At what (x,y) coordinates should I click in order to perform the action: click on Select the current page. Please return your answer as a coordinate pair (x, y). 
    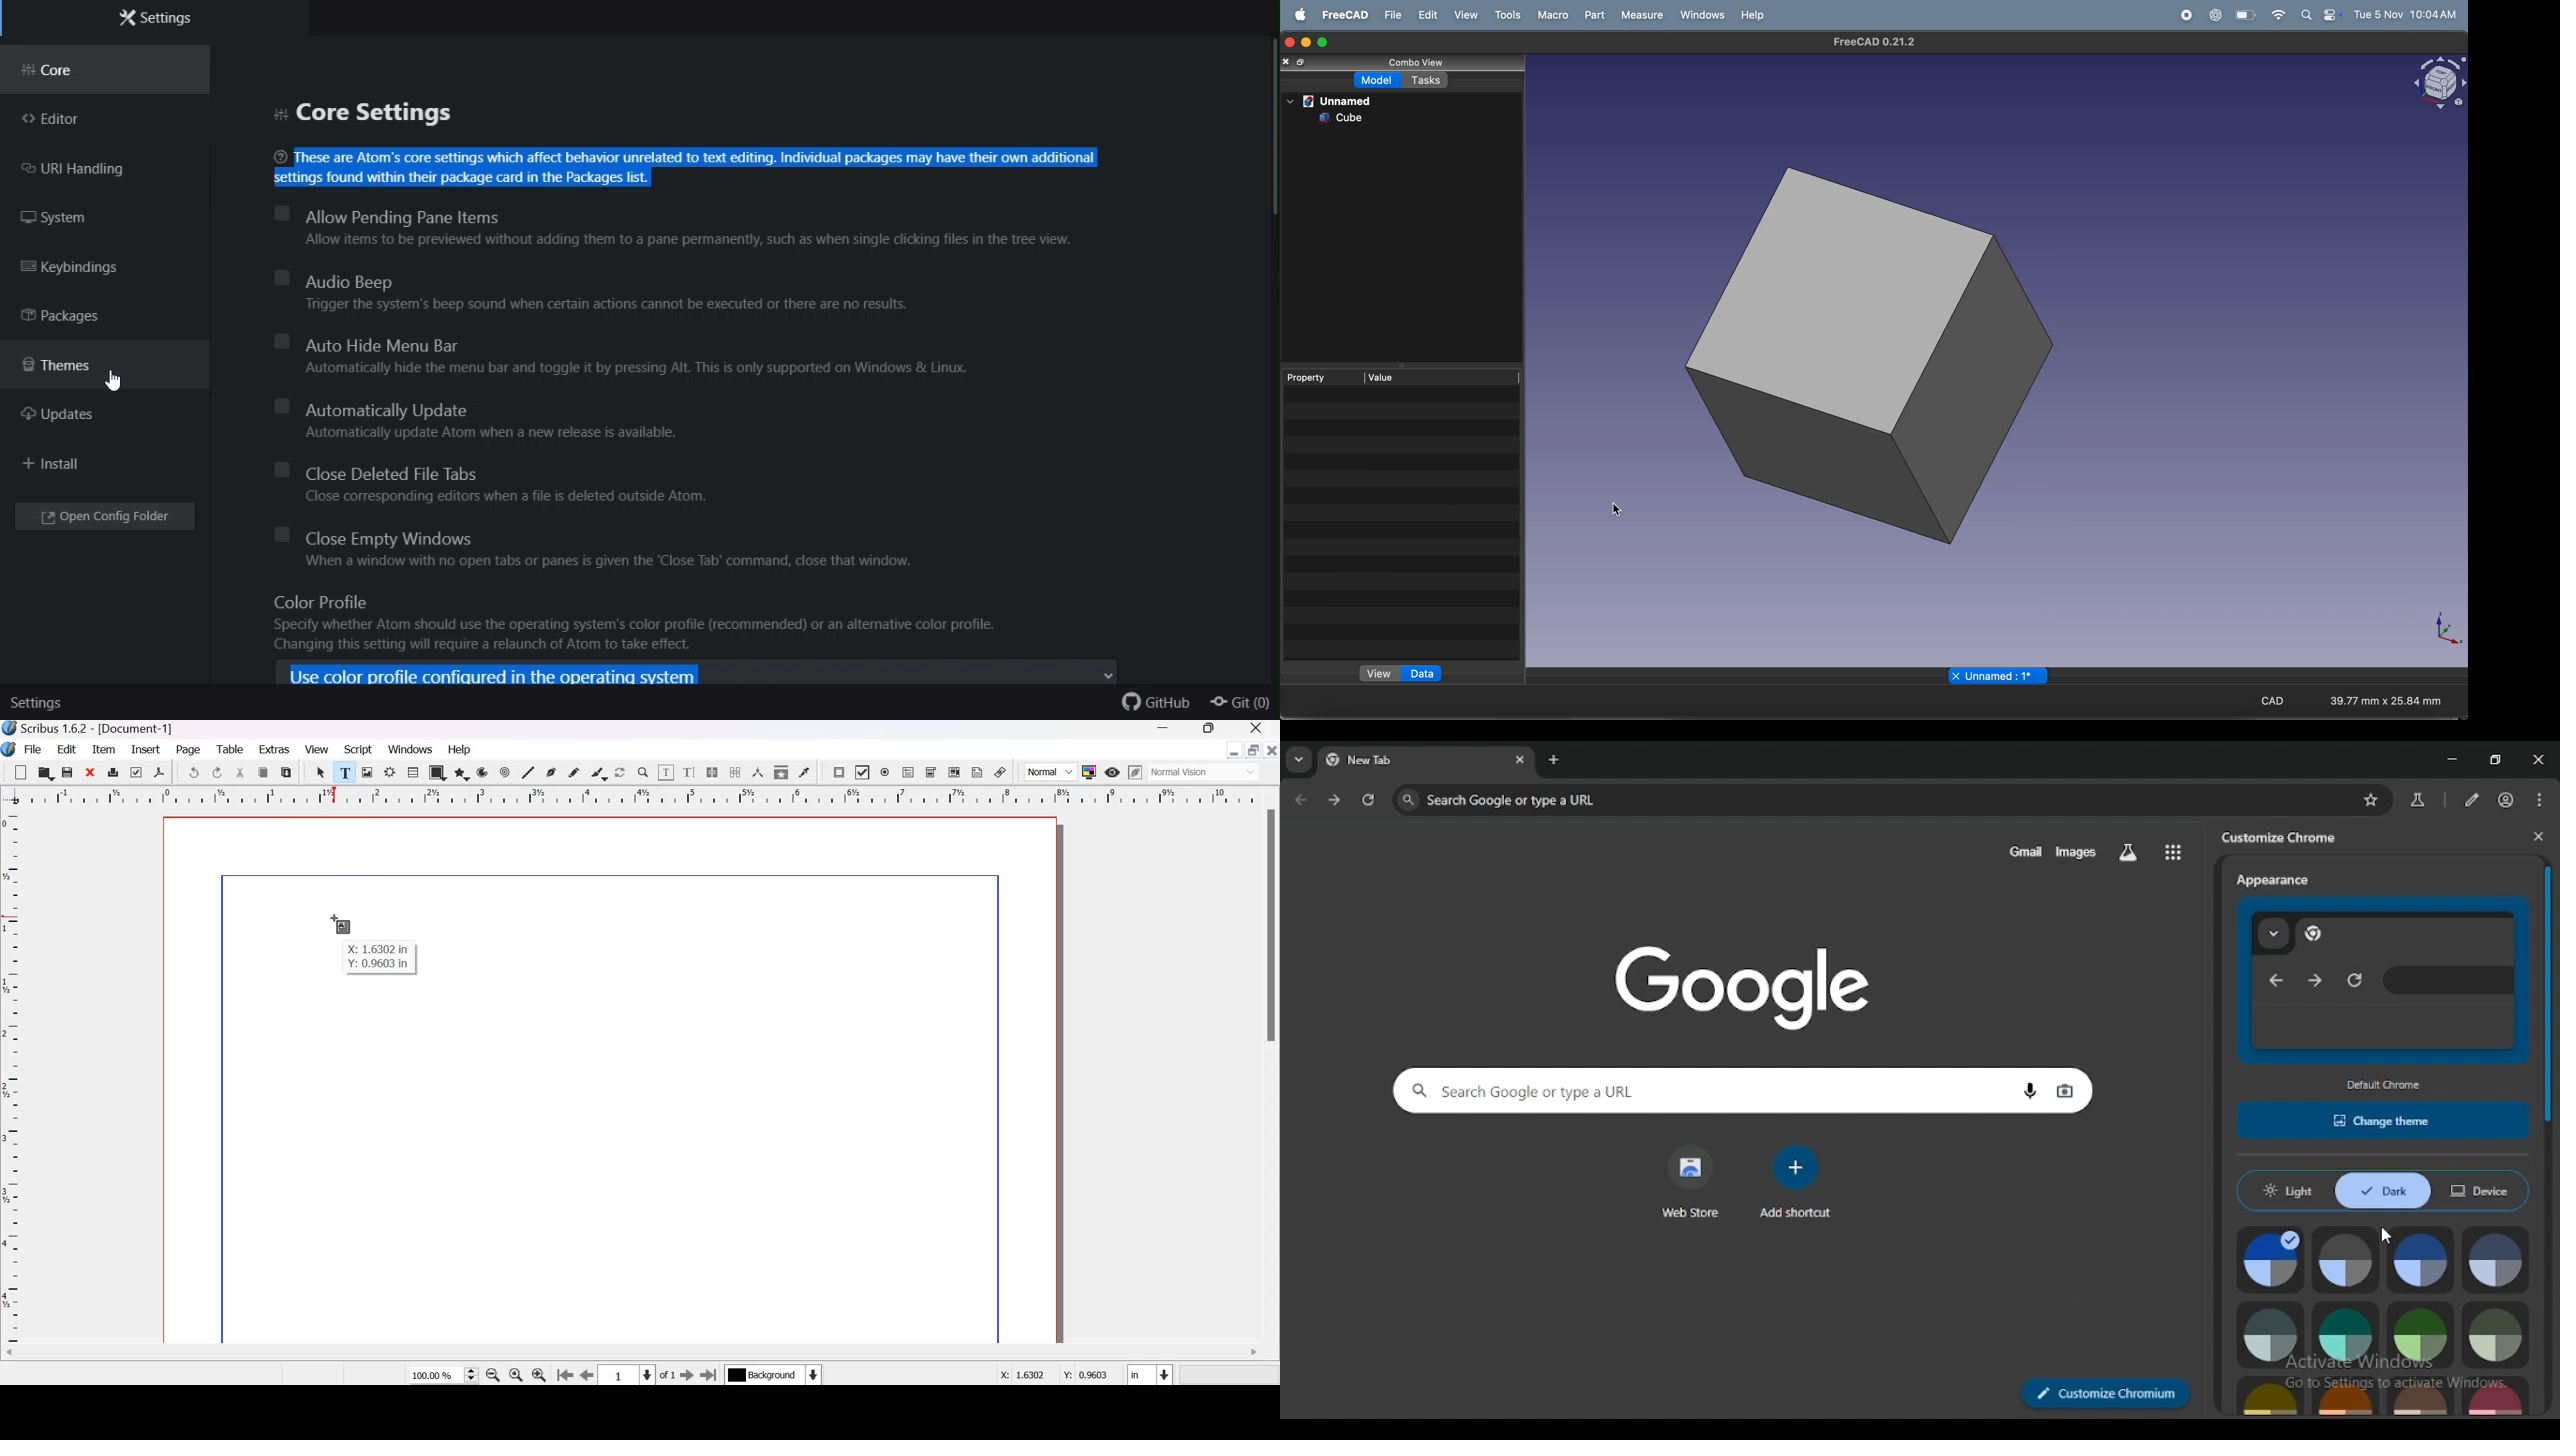
    Looking at the image, I should click on (627, 1375).